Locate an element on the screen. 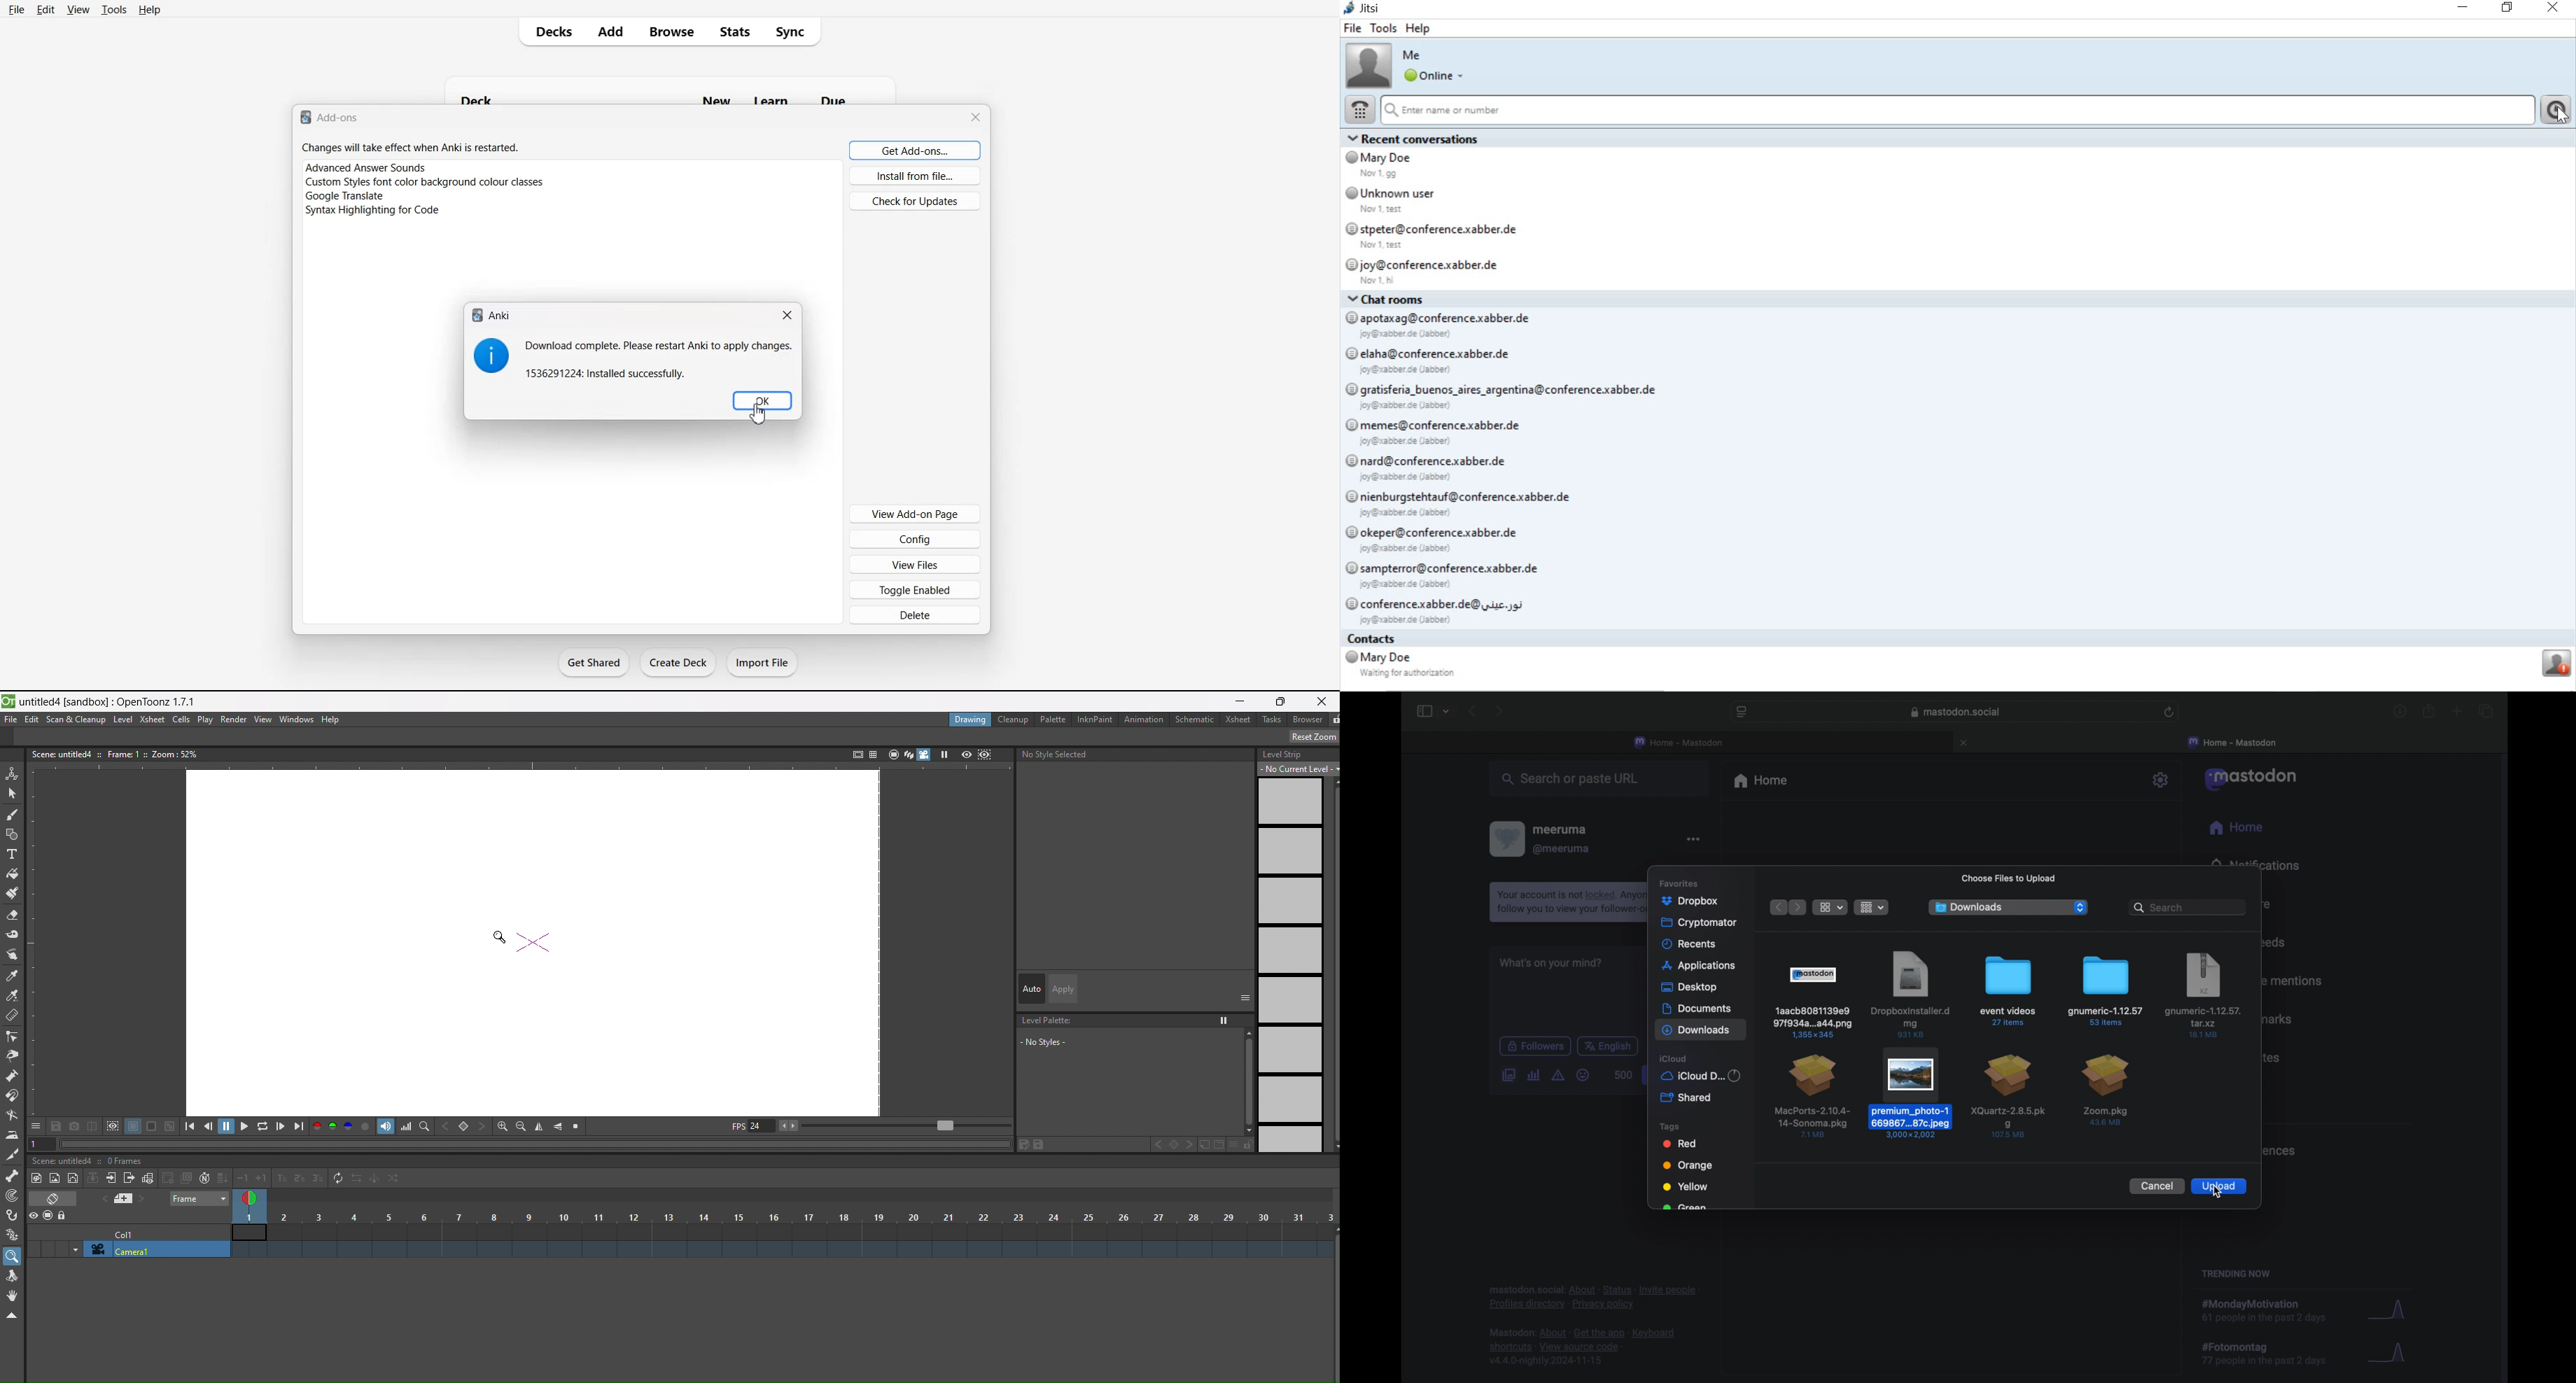 The height and width of the screenshot is (1400, 2576). Add is located at coordinates (611, 31).